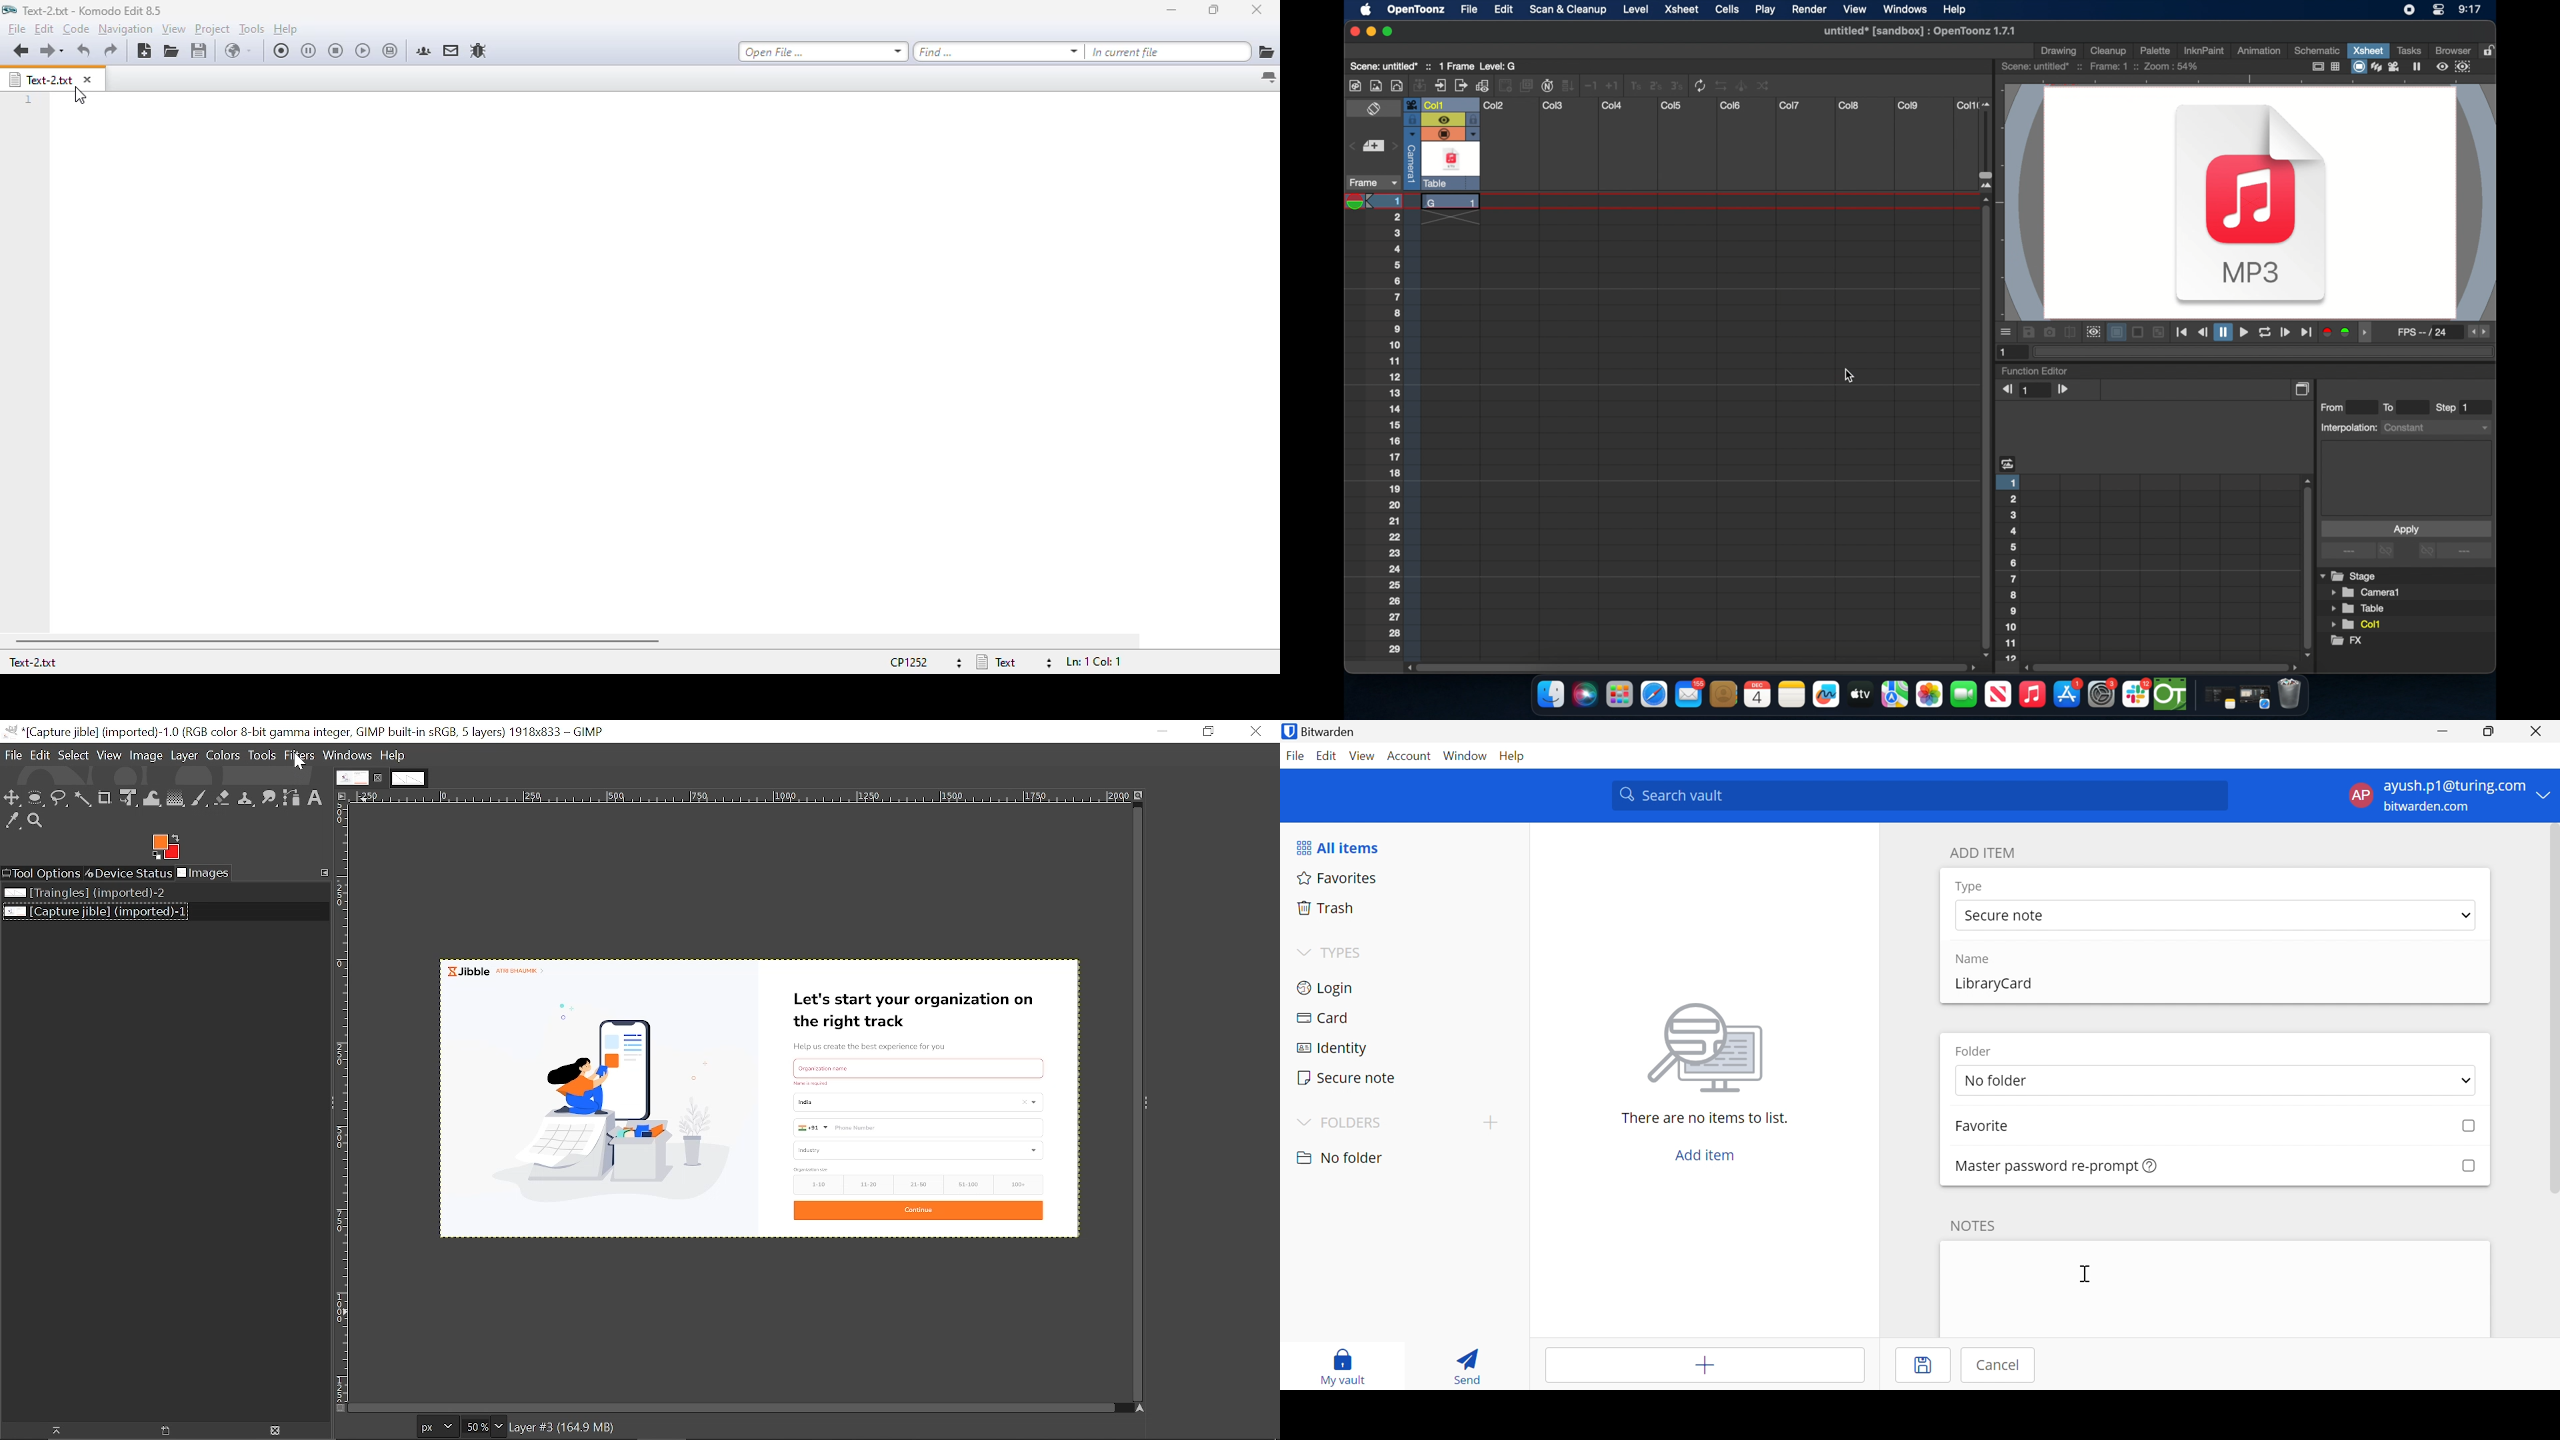 This screenshot has width=2576, height=1456. I want to click on Select, so click(74, 756).